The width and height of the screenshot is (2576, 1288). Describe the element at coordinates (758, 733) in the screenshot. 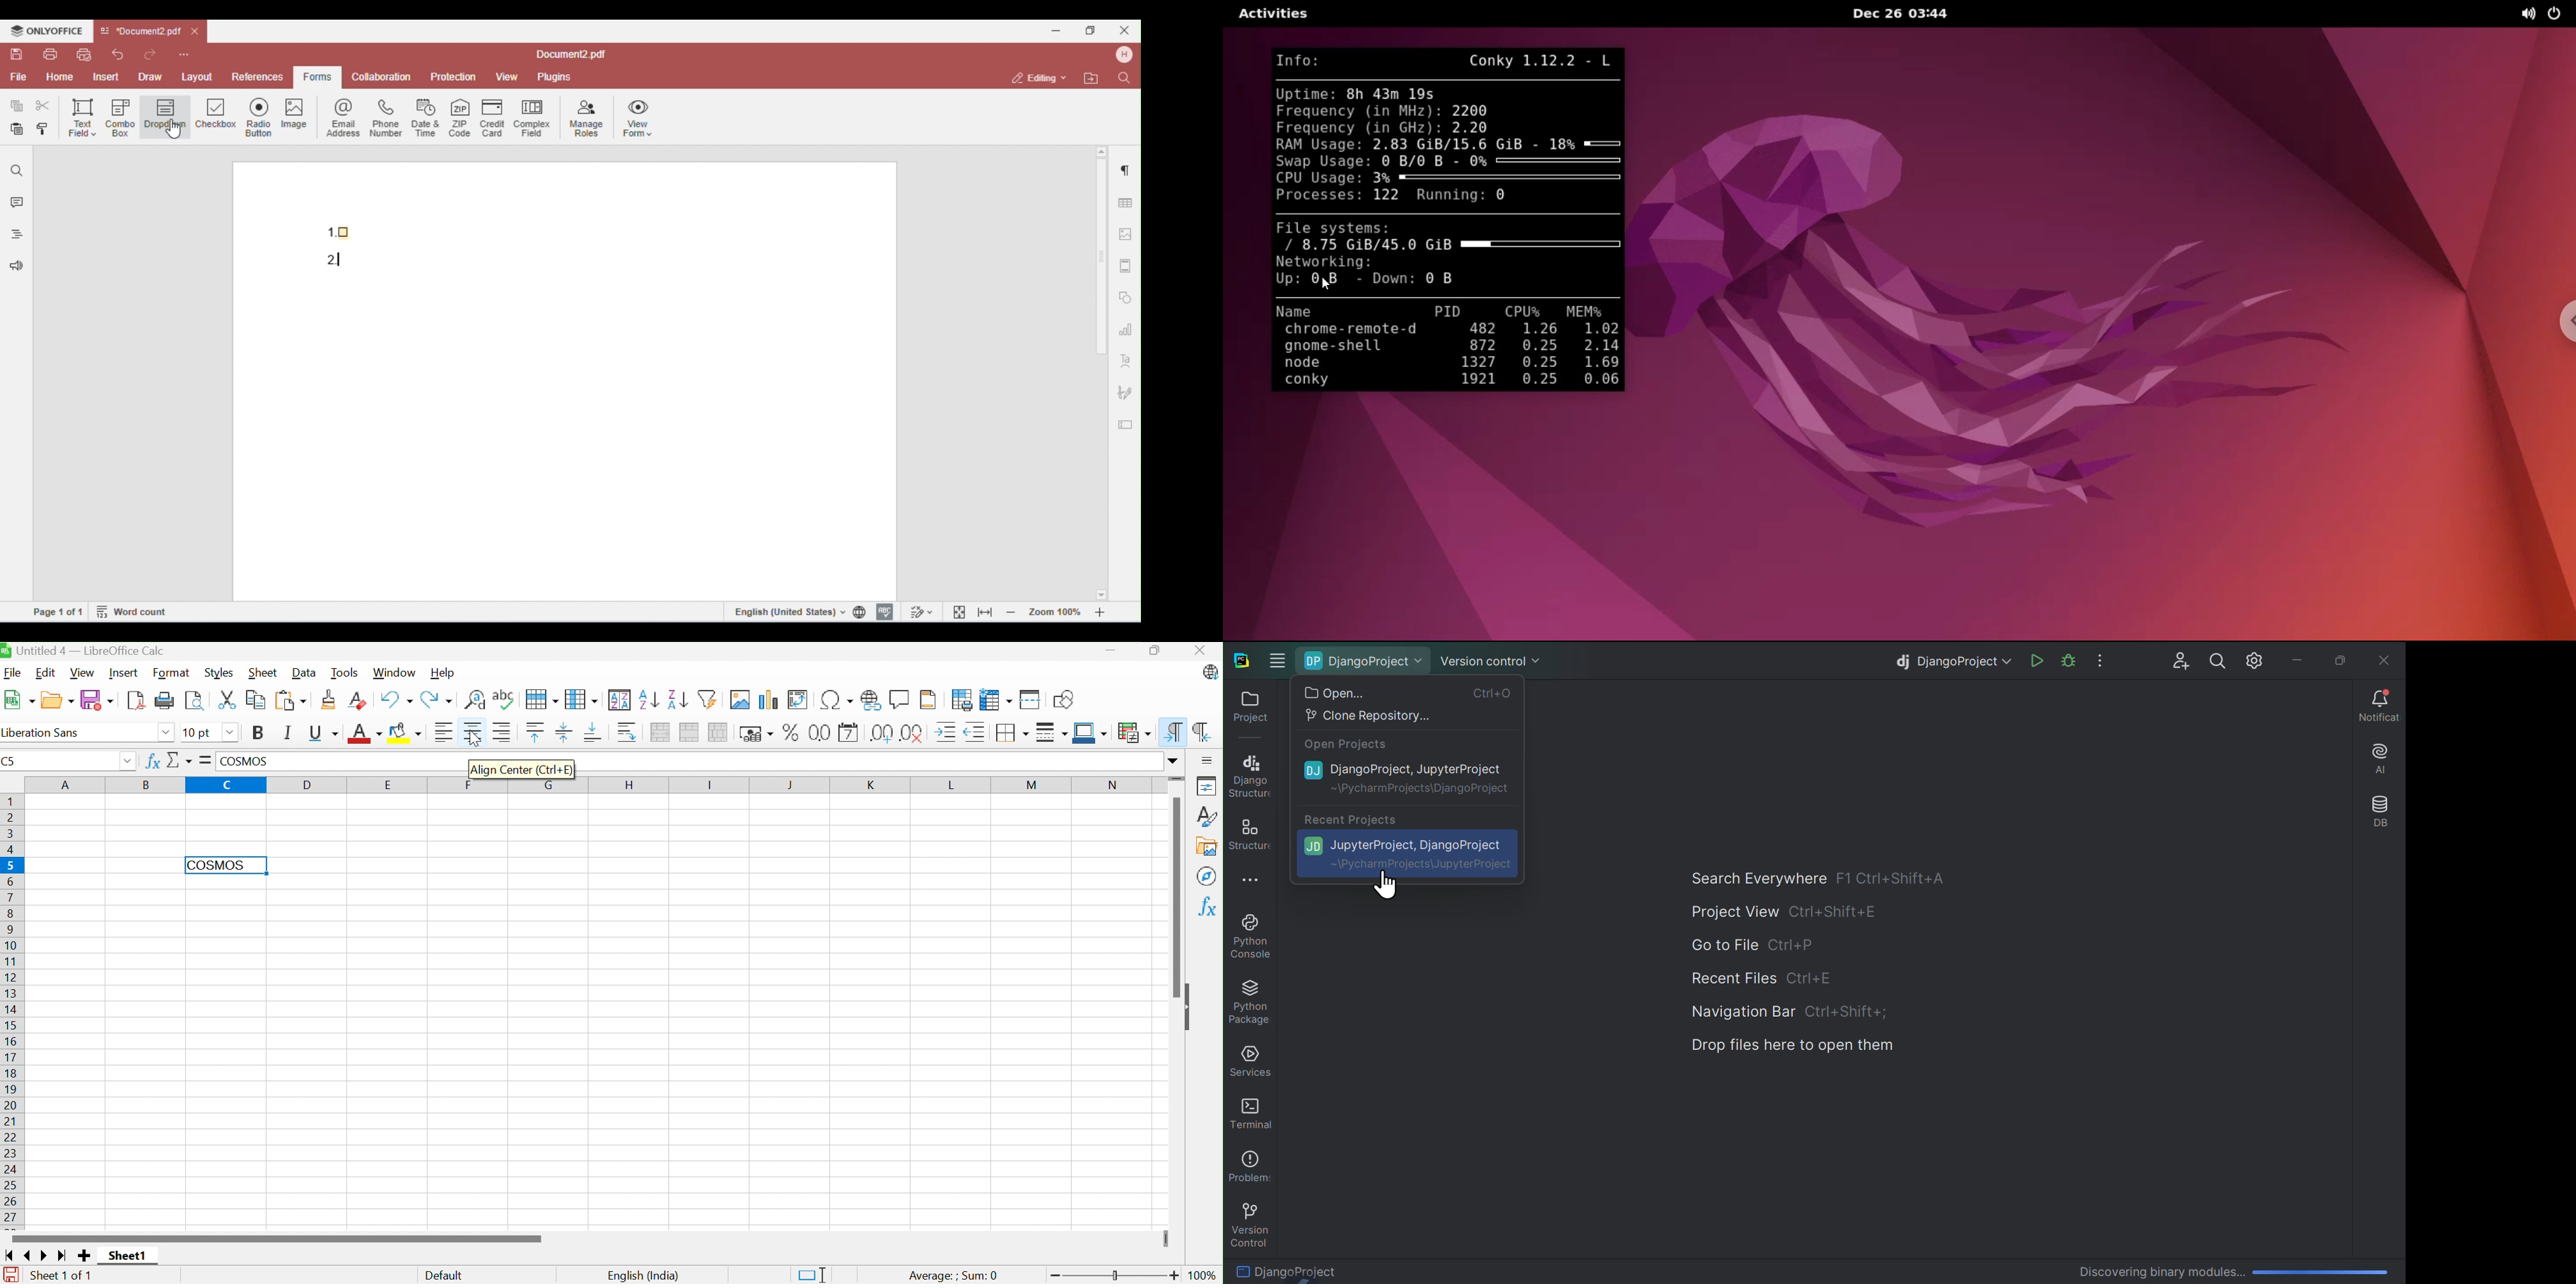

I see `Format as Currency` at that location.